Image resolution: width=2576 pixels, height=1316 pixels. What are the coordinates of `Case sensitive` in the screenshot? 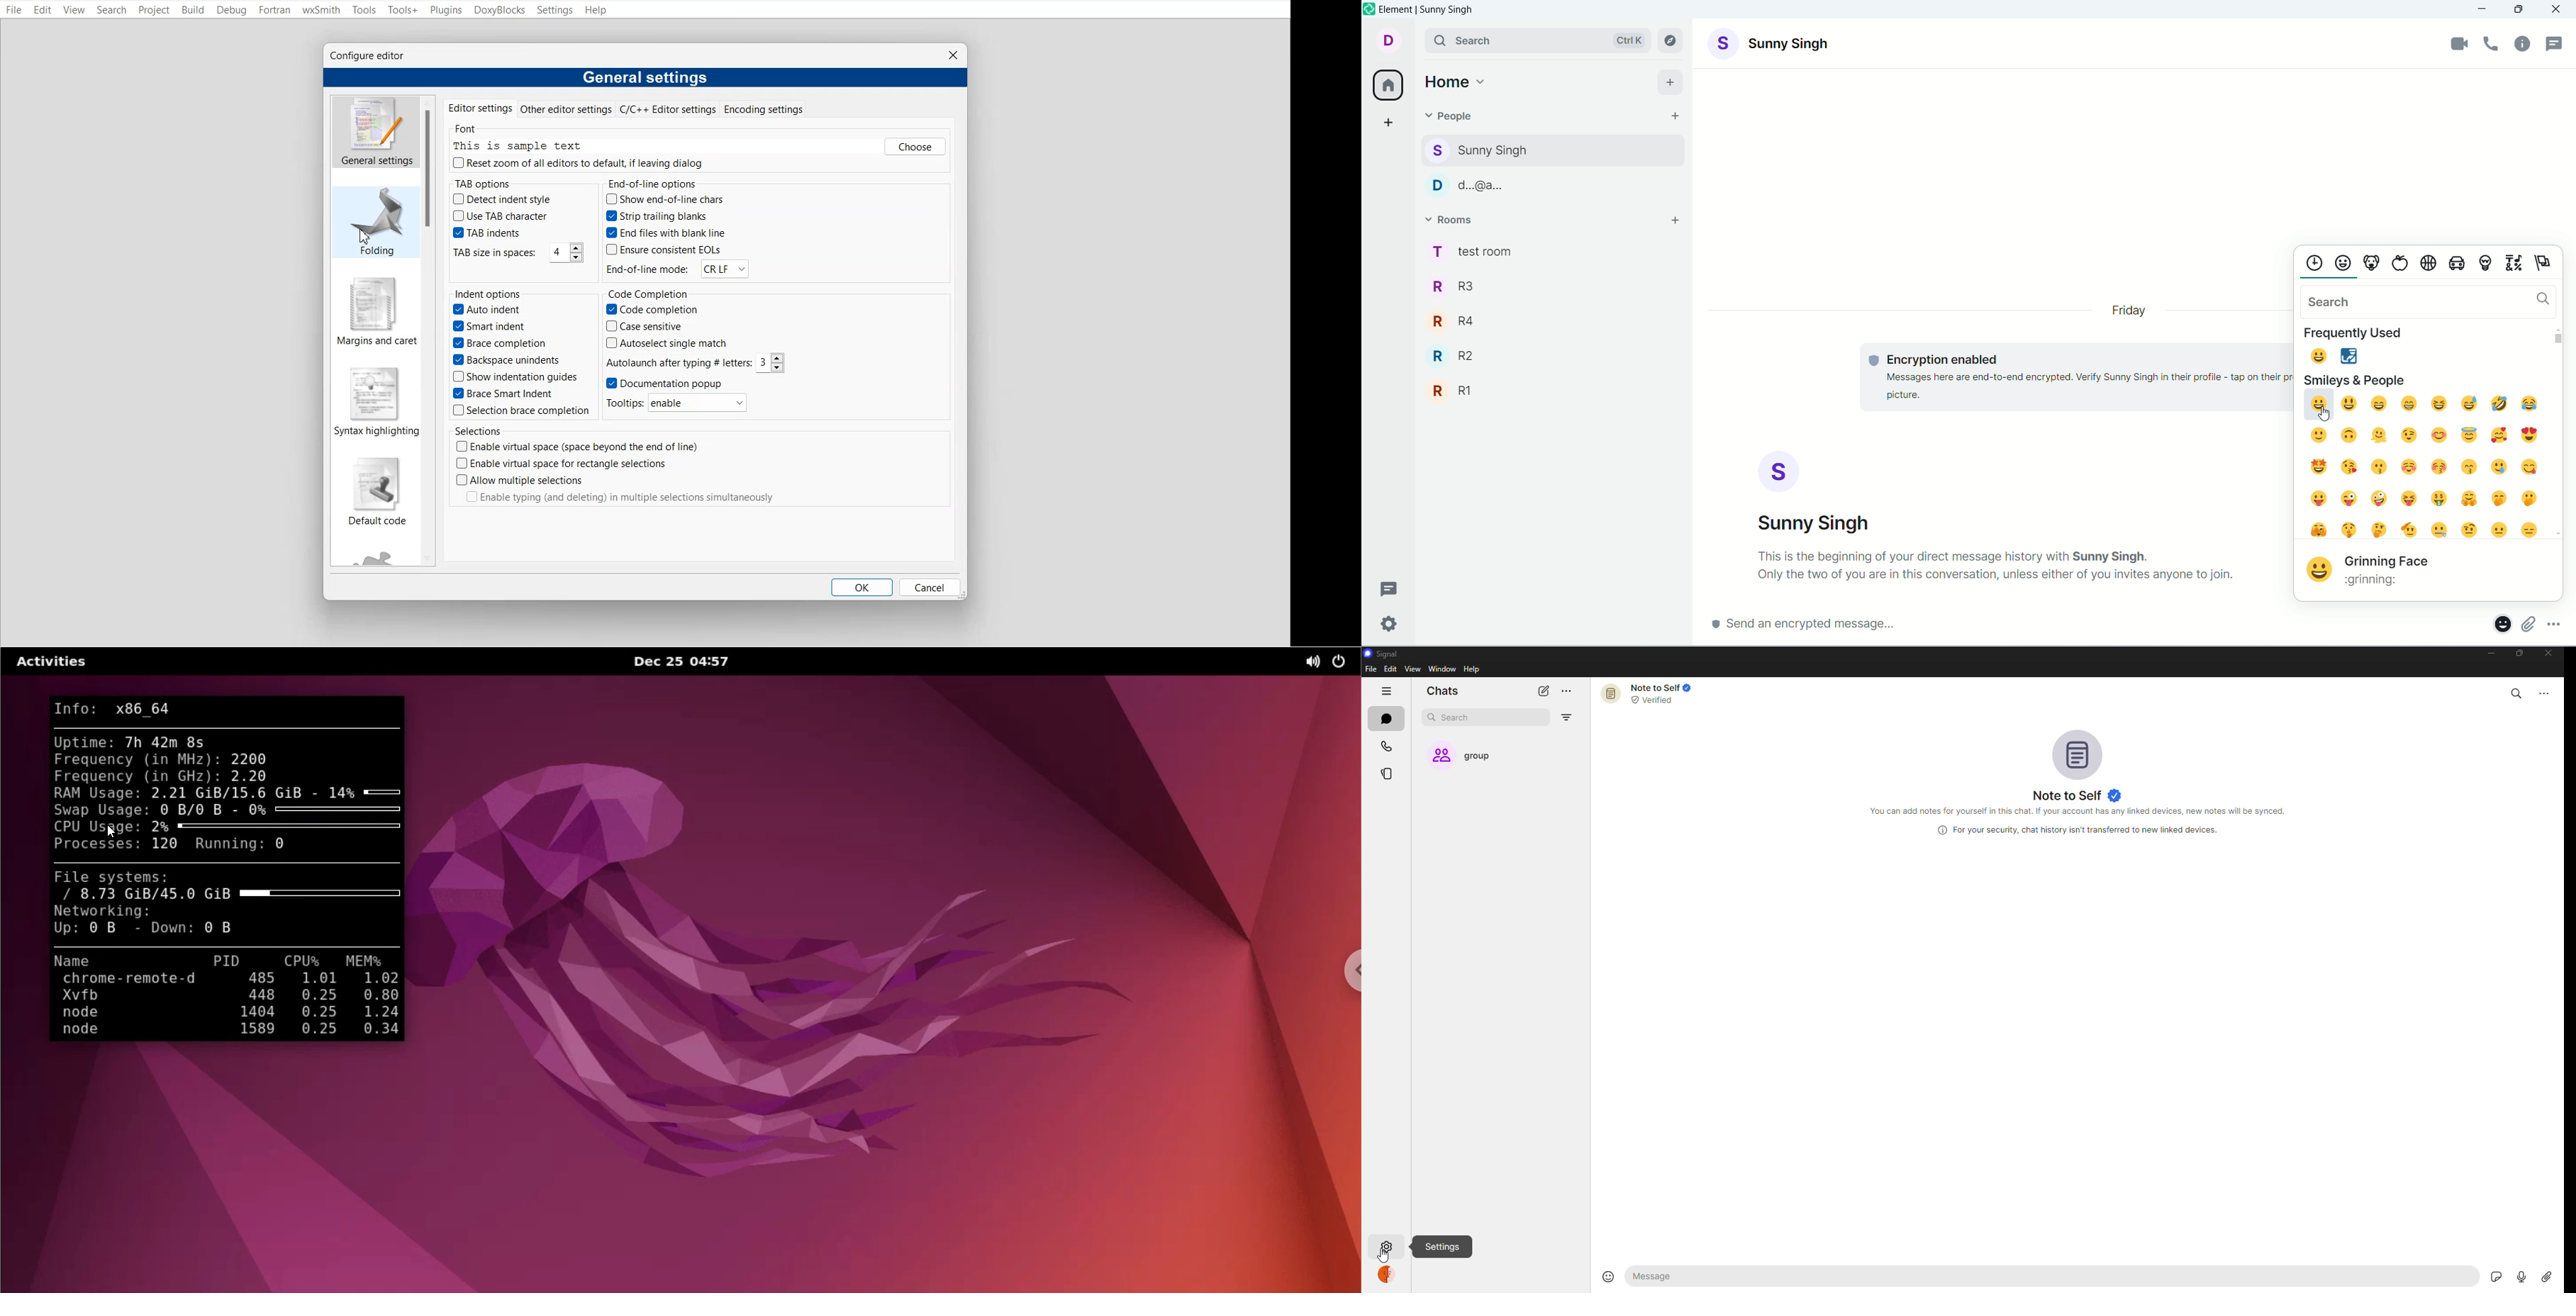 It's located at (652, 327).